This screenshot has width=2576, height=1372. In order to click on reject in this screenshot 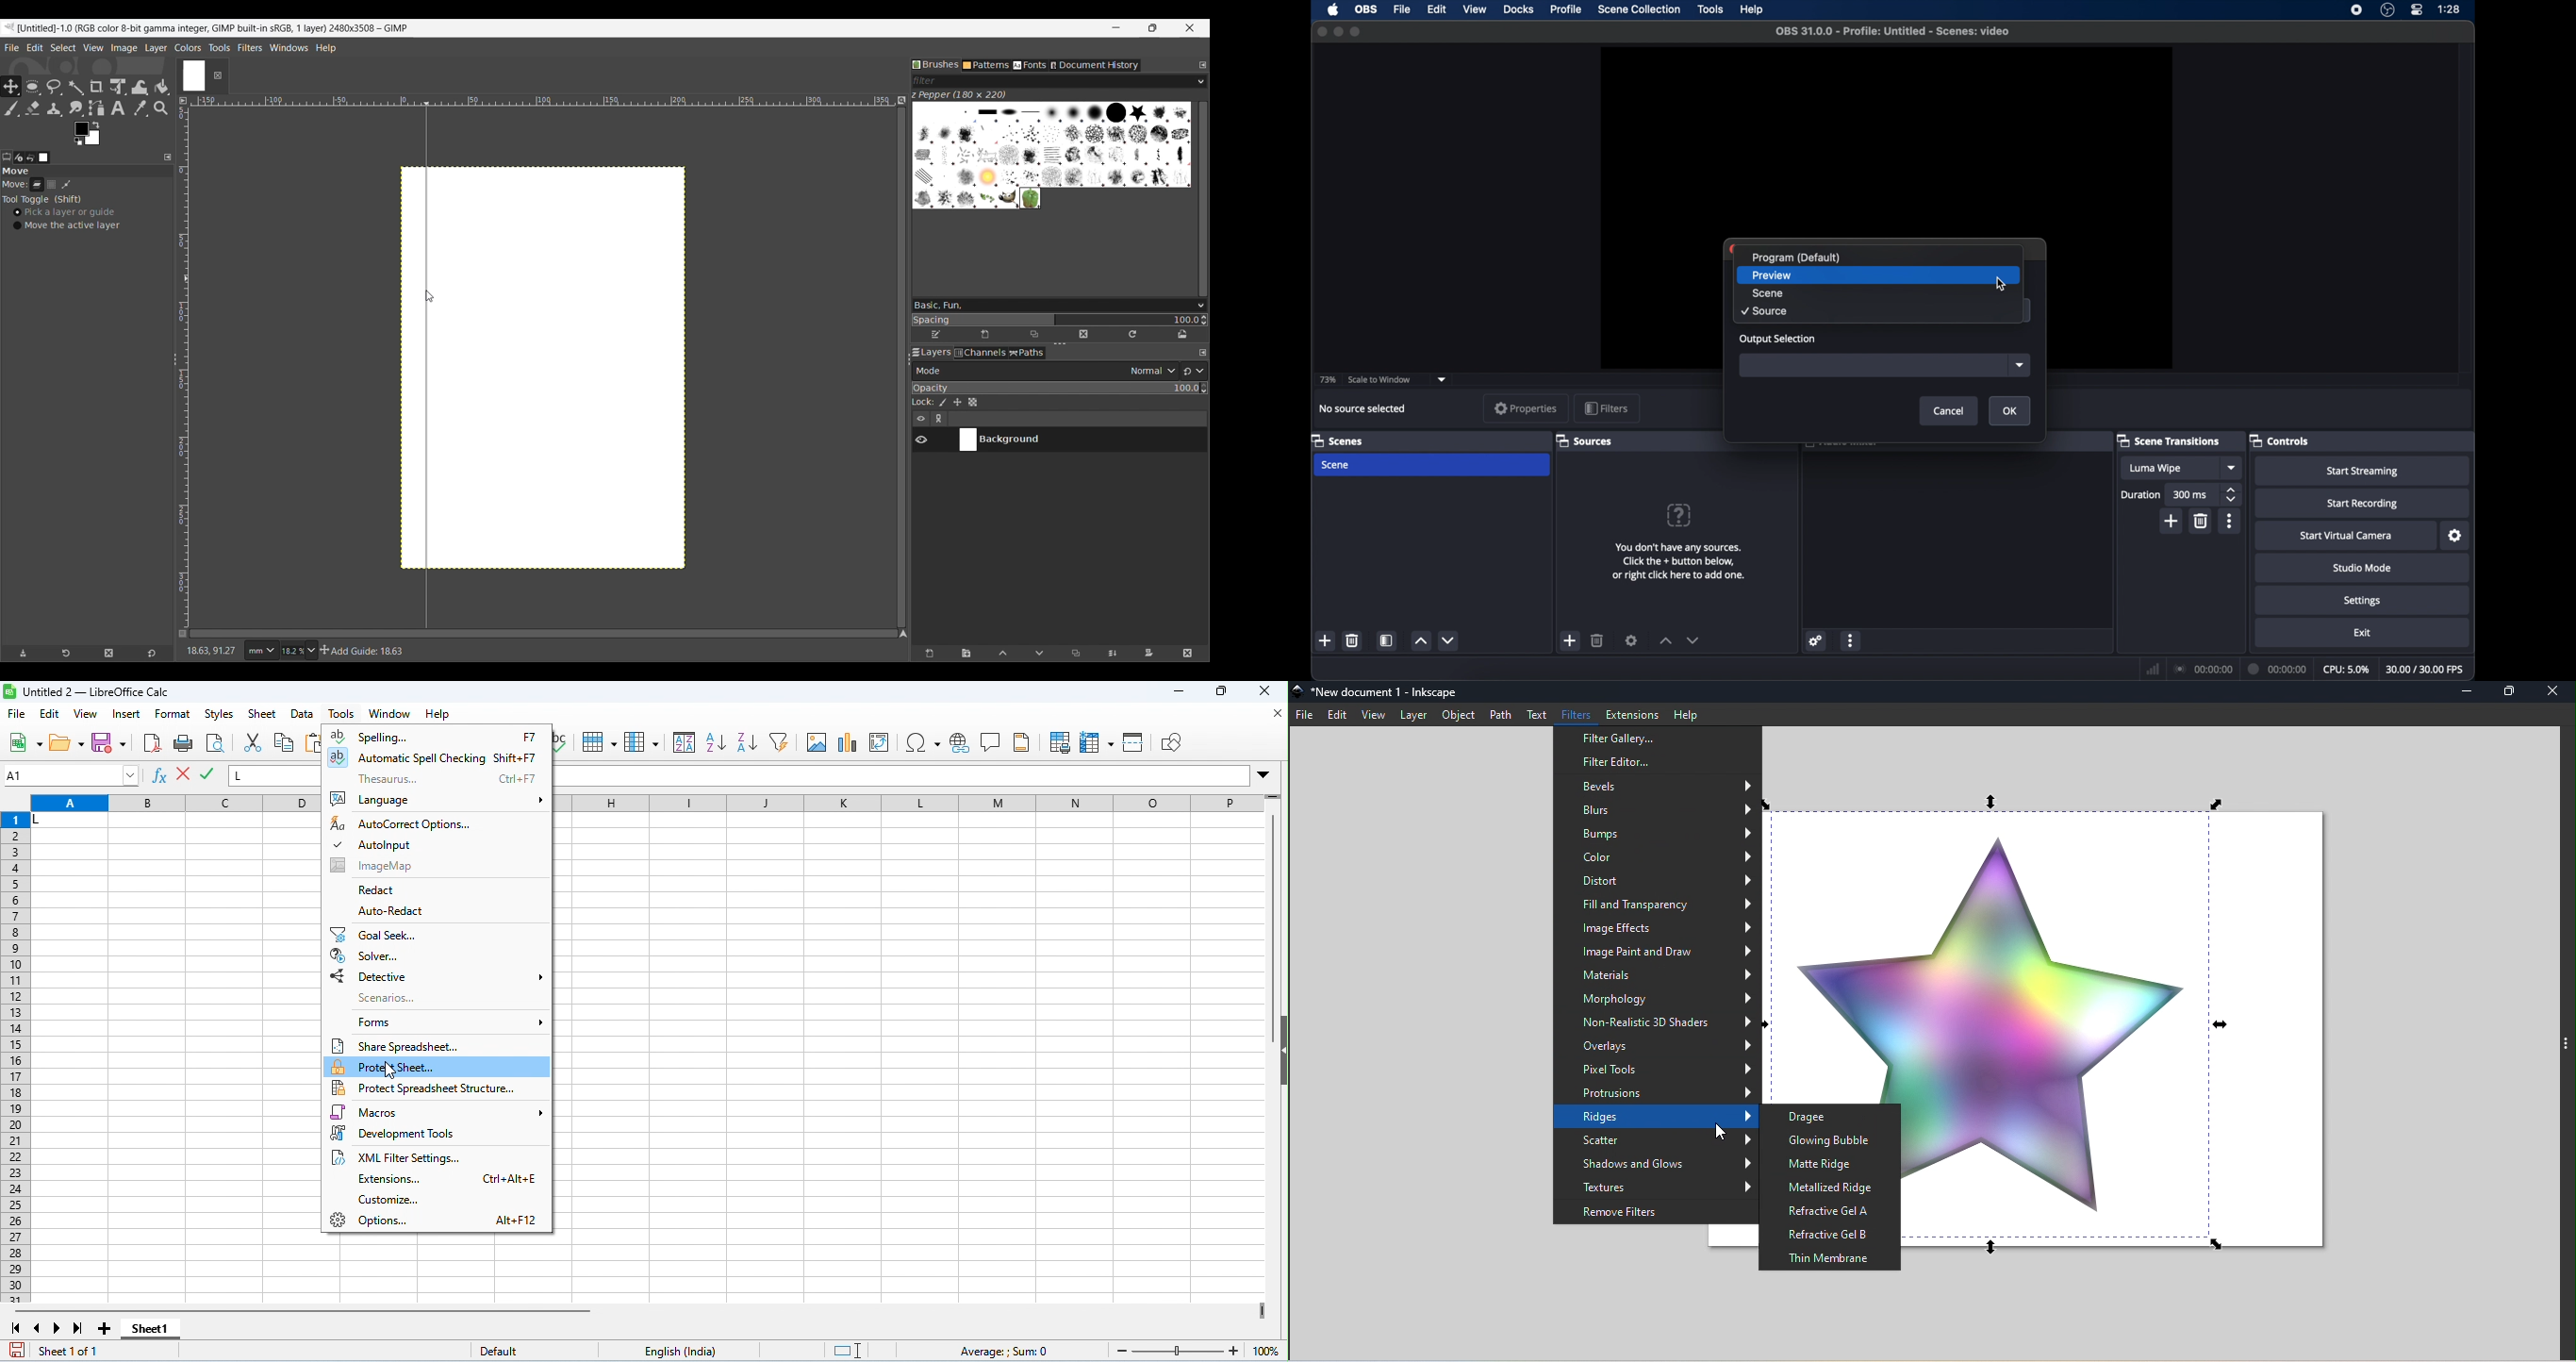, I will do `click(208, 774)`.